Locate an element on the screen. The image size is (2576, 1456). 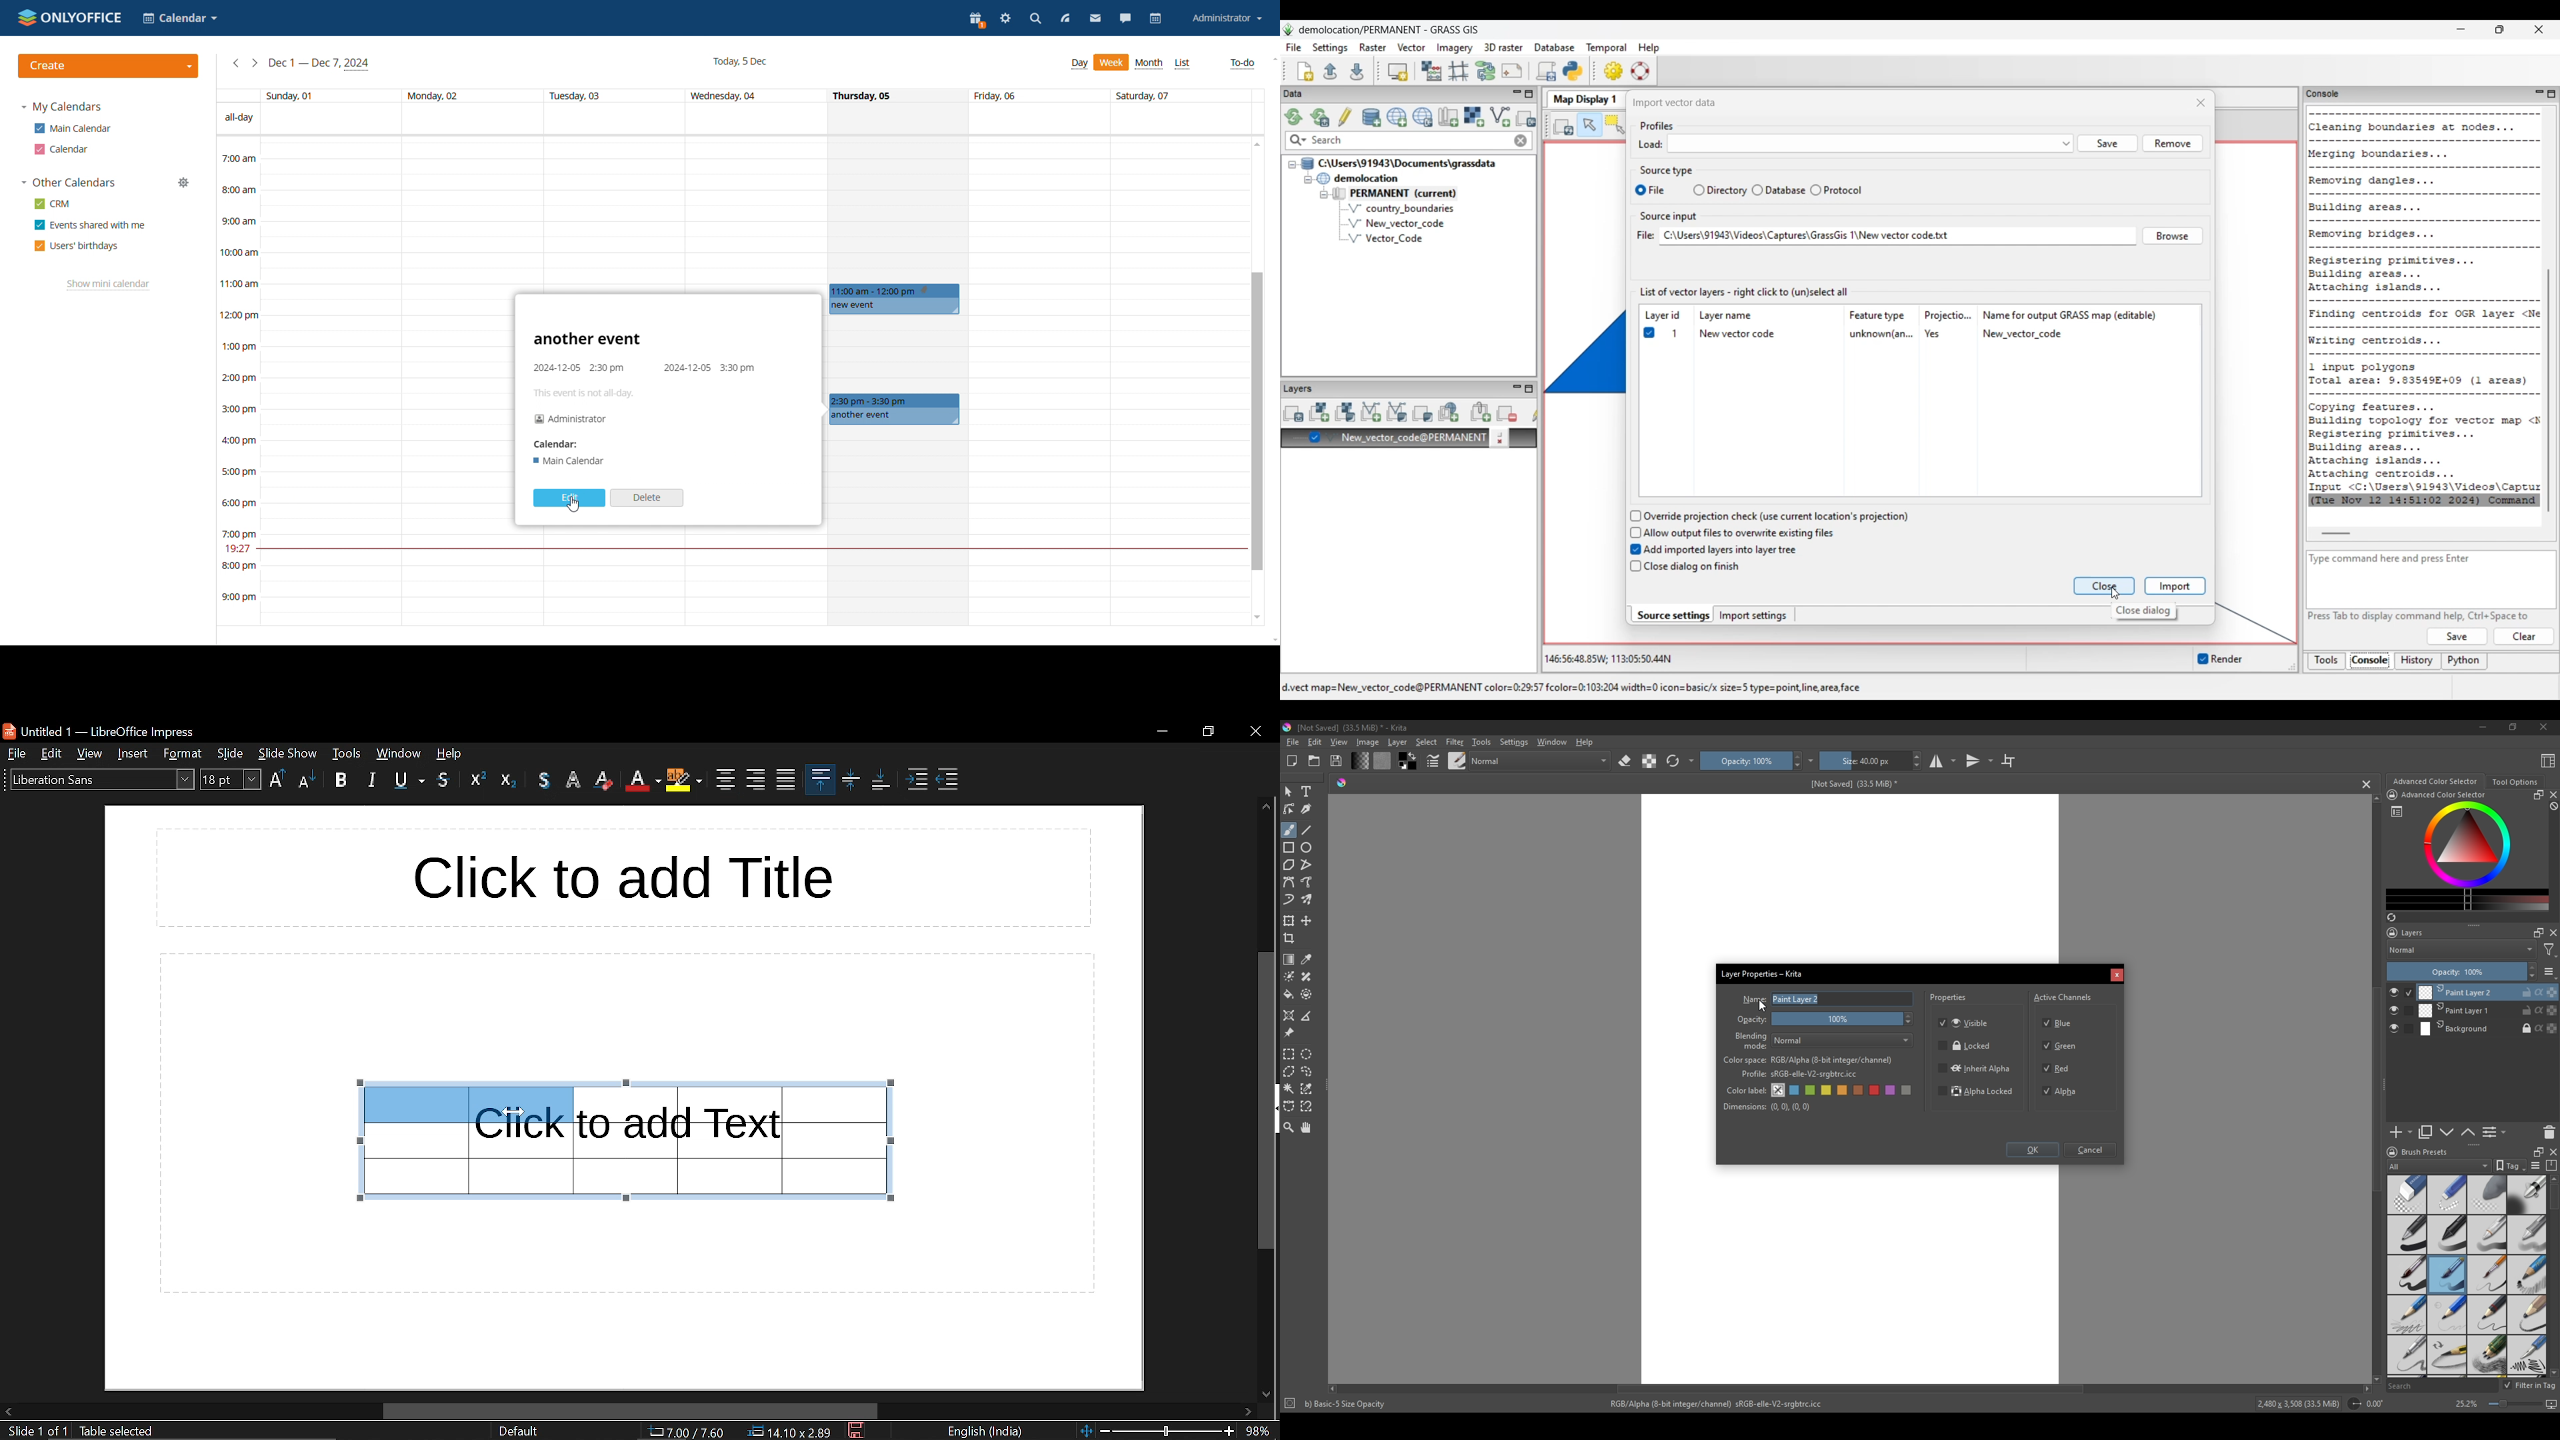
move left is located at coordinates (8, 1410).